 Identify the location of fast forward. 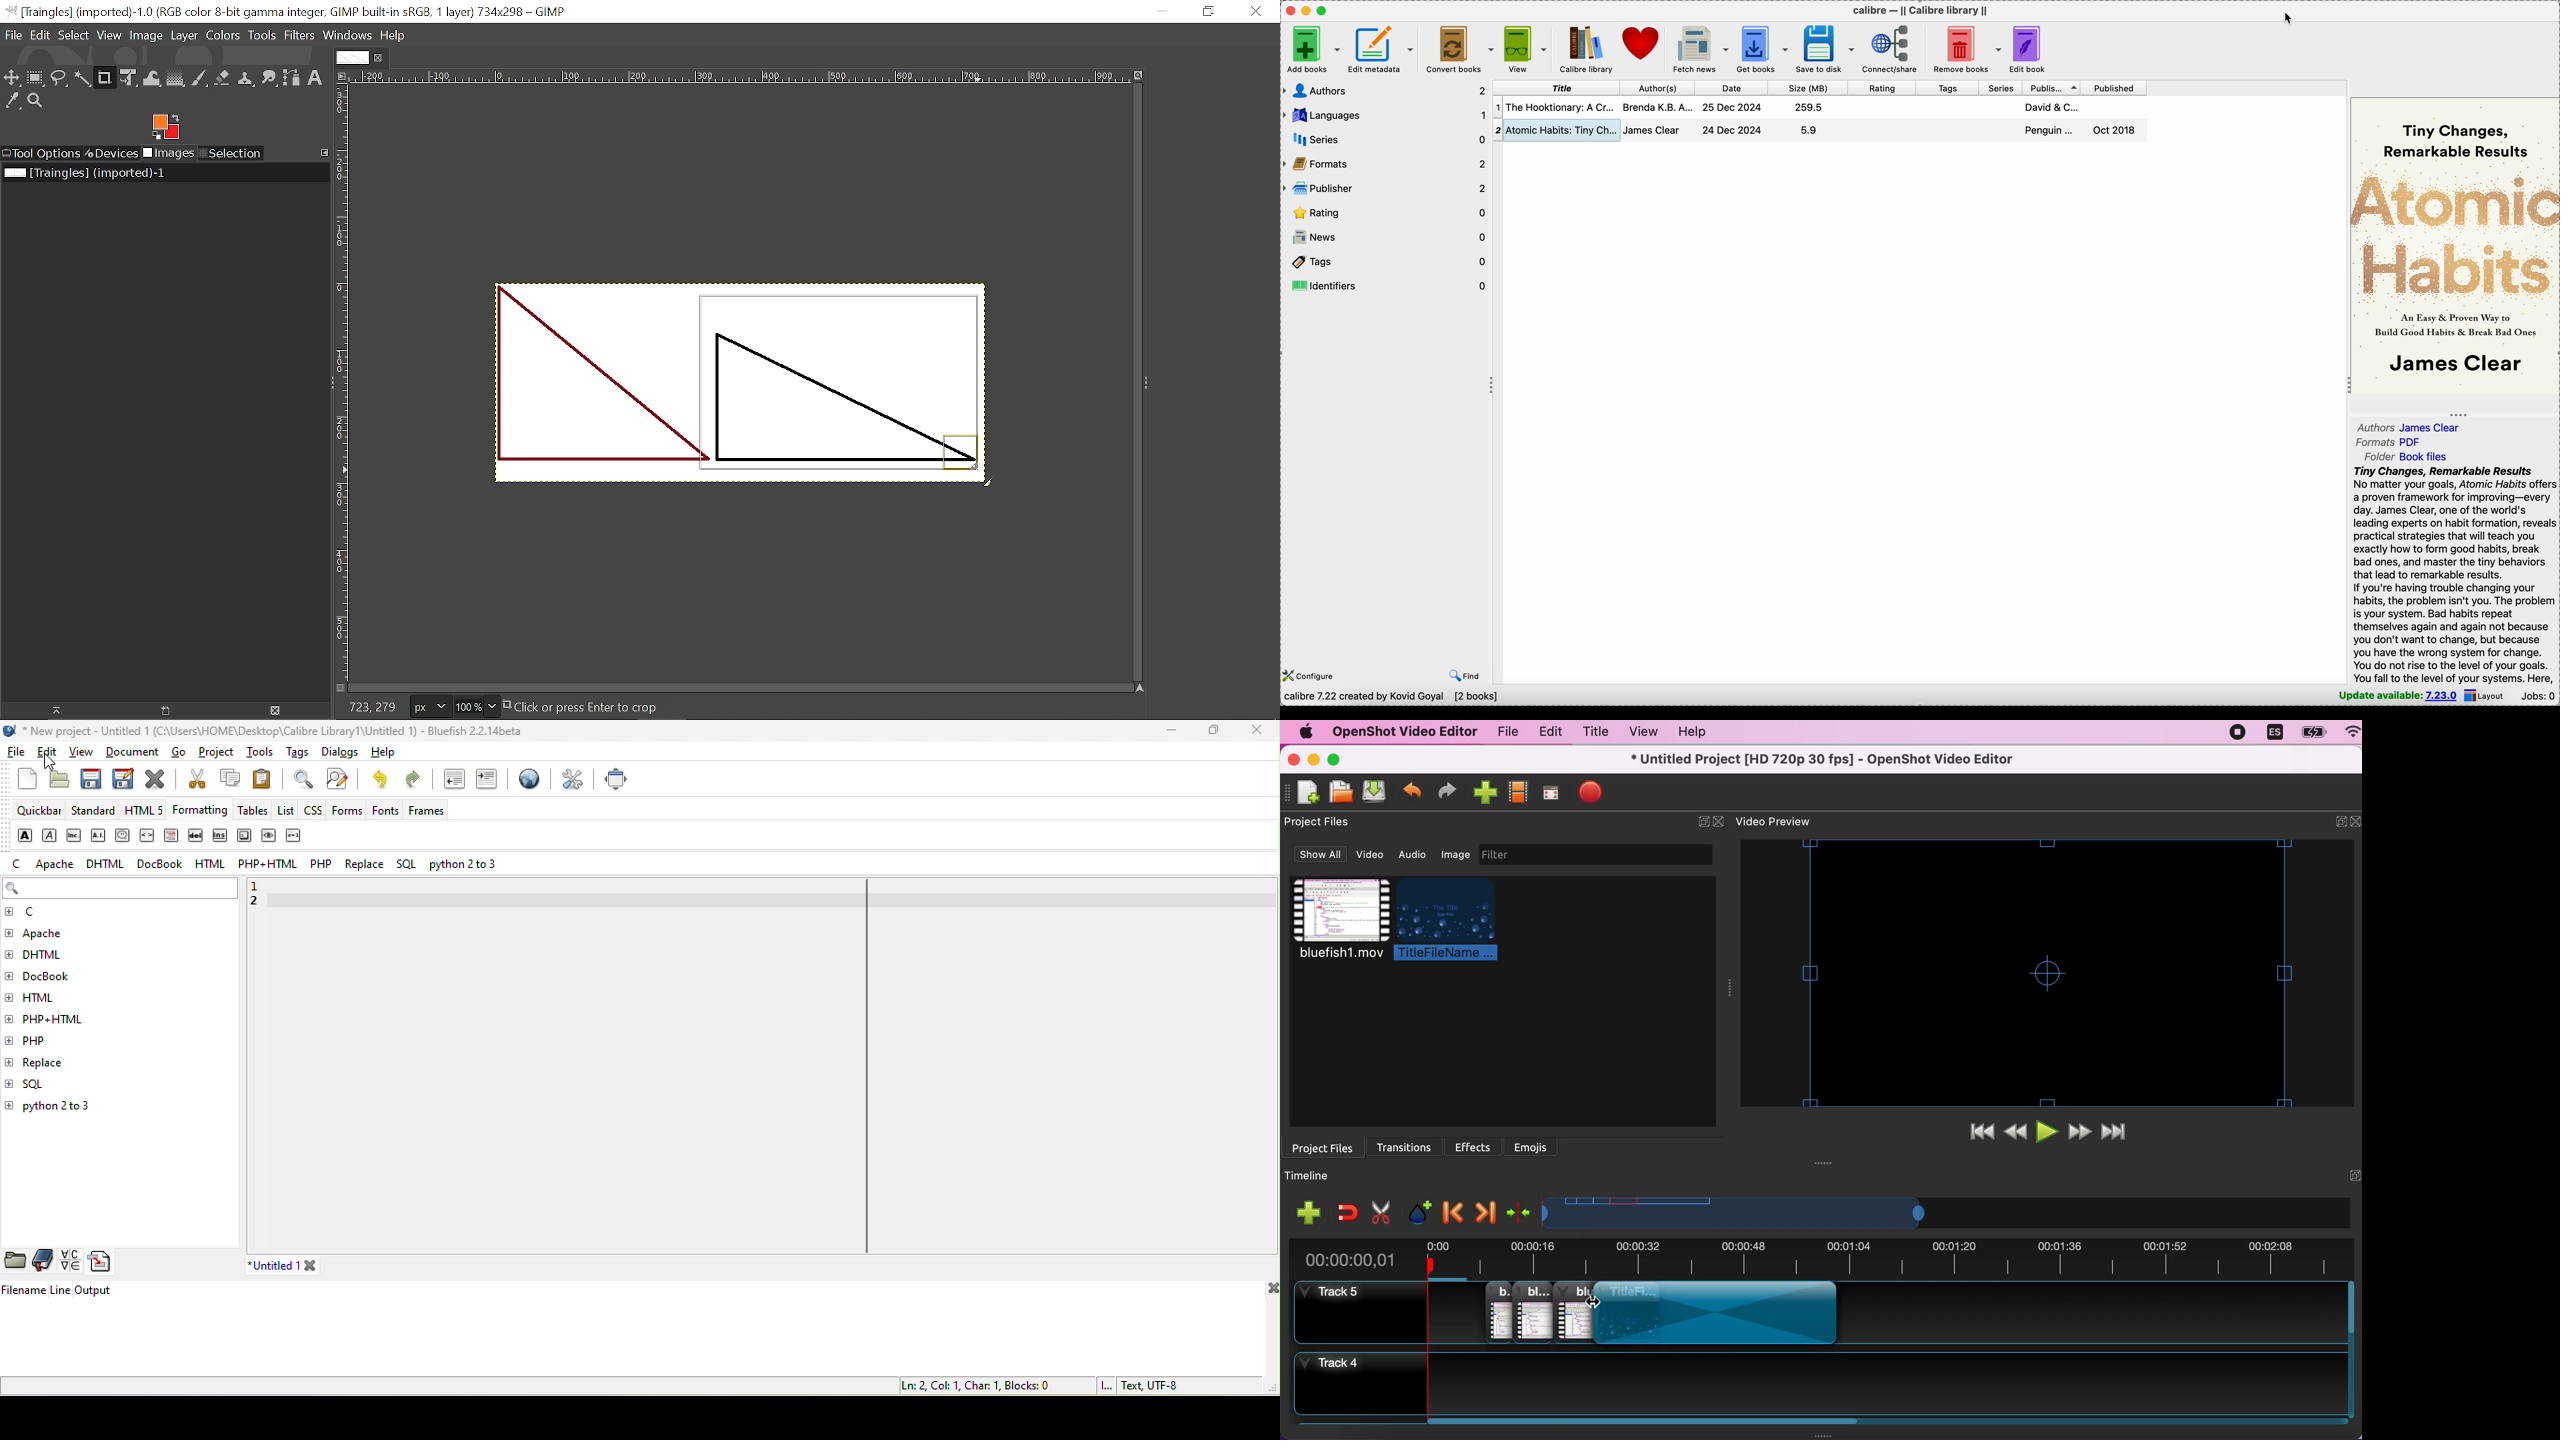
(2082, 1133).